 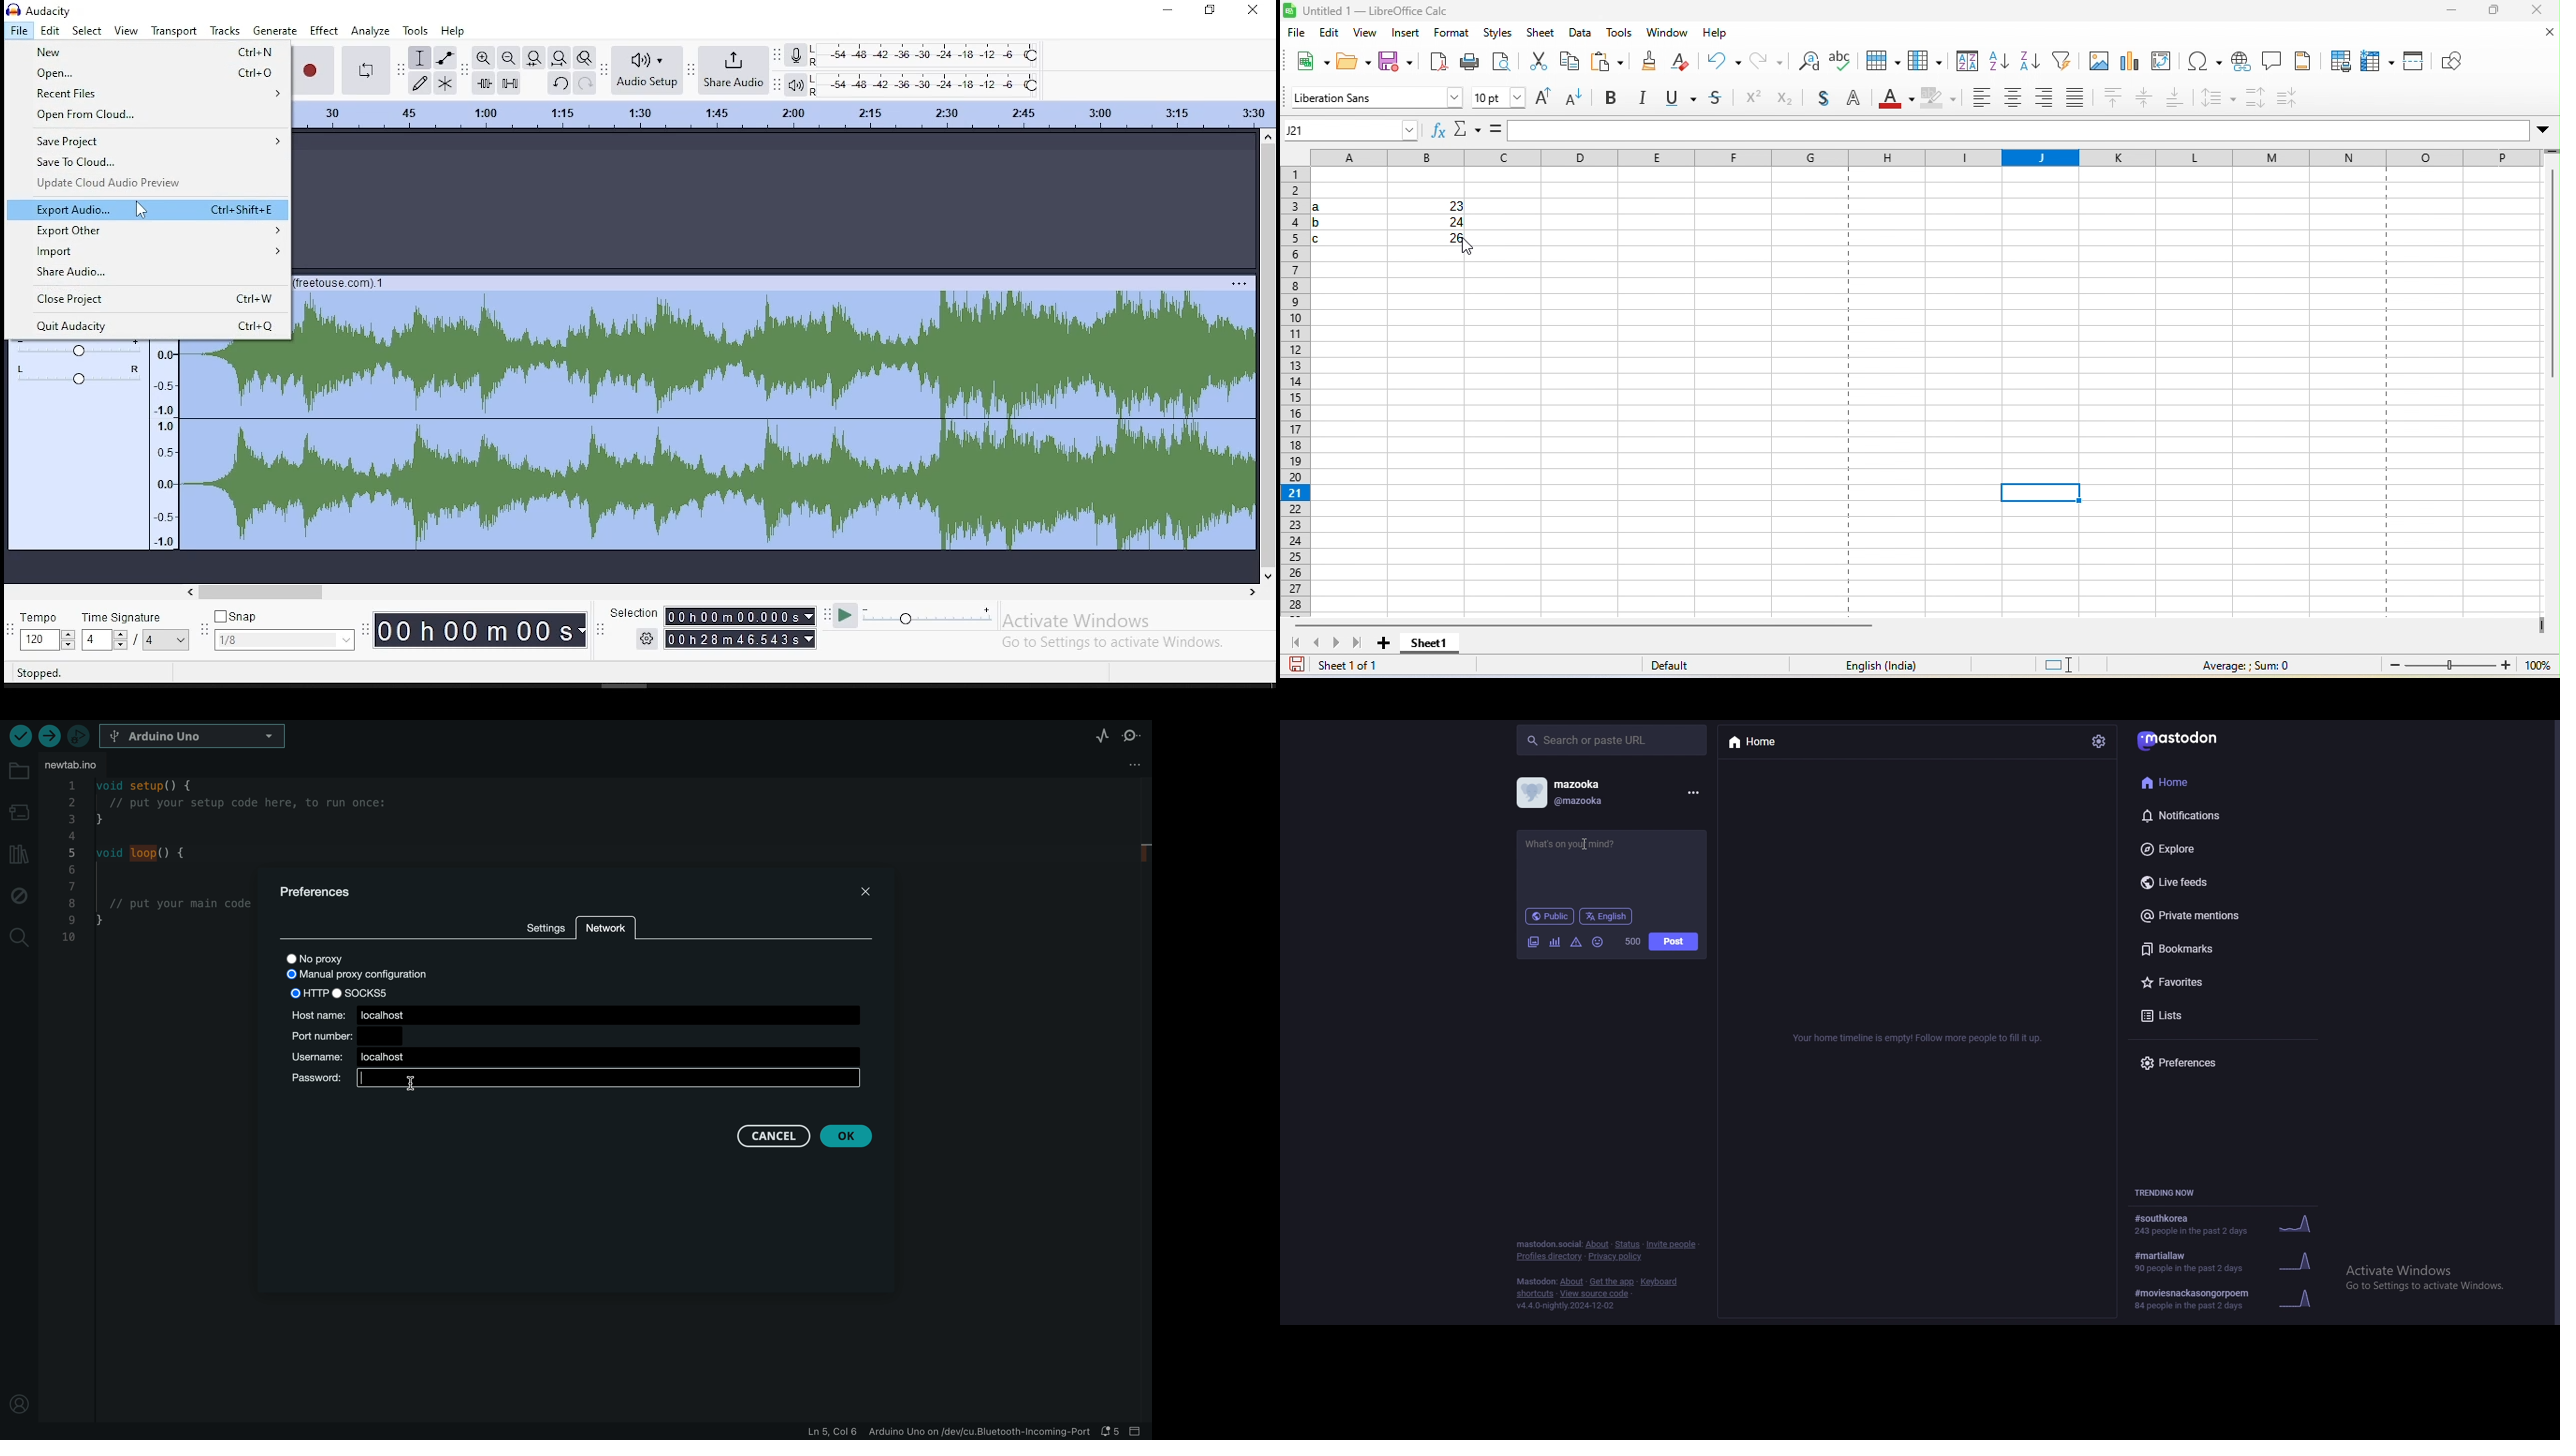 What do you see at coordinates (2033, 131) in the screenshot?
I see `formula bar` at bounding box center [2033, 131].